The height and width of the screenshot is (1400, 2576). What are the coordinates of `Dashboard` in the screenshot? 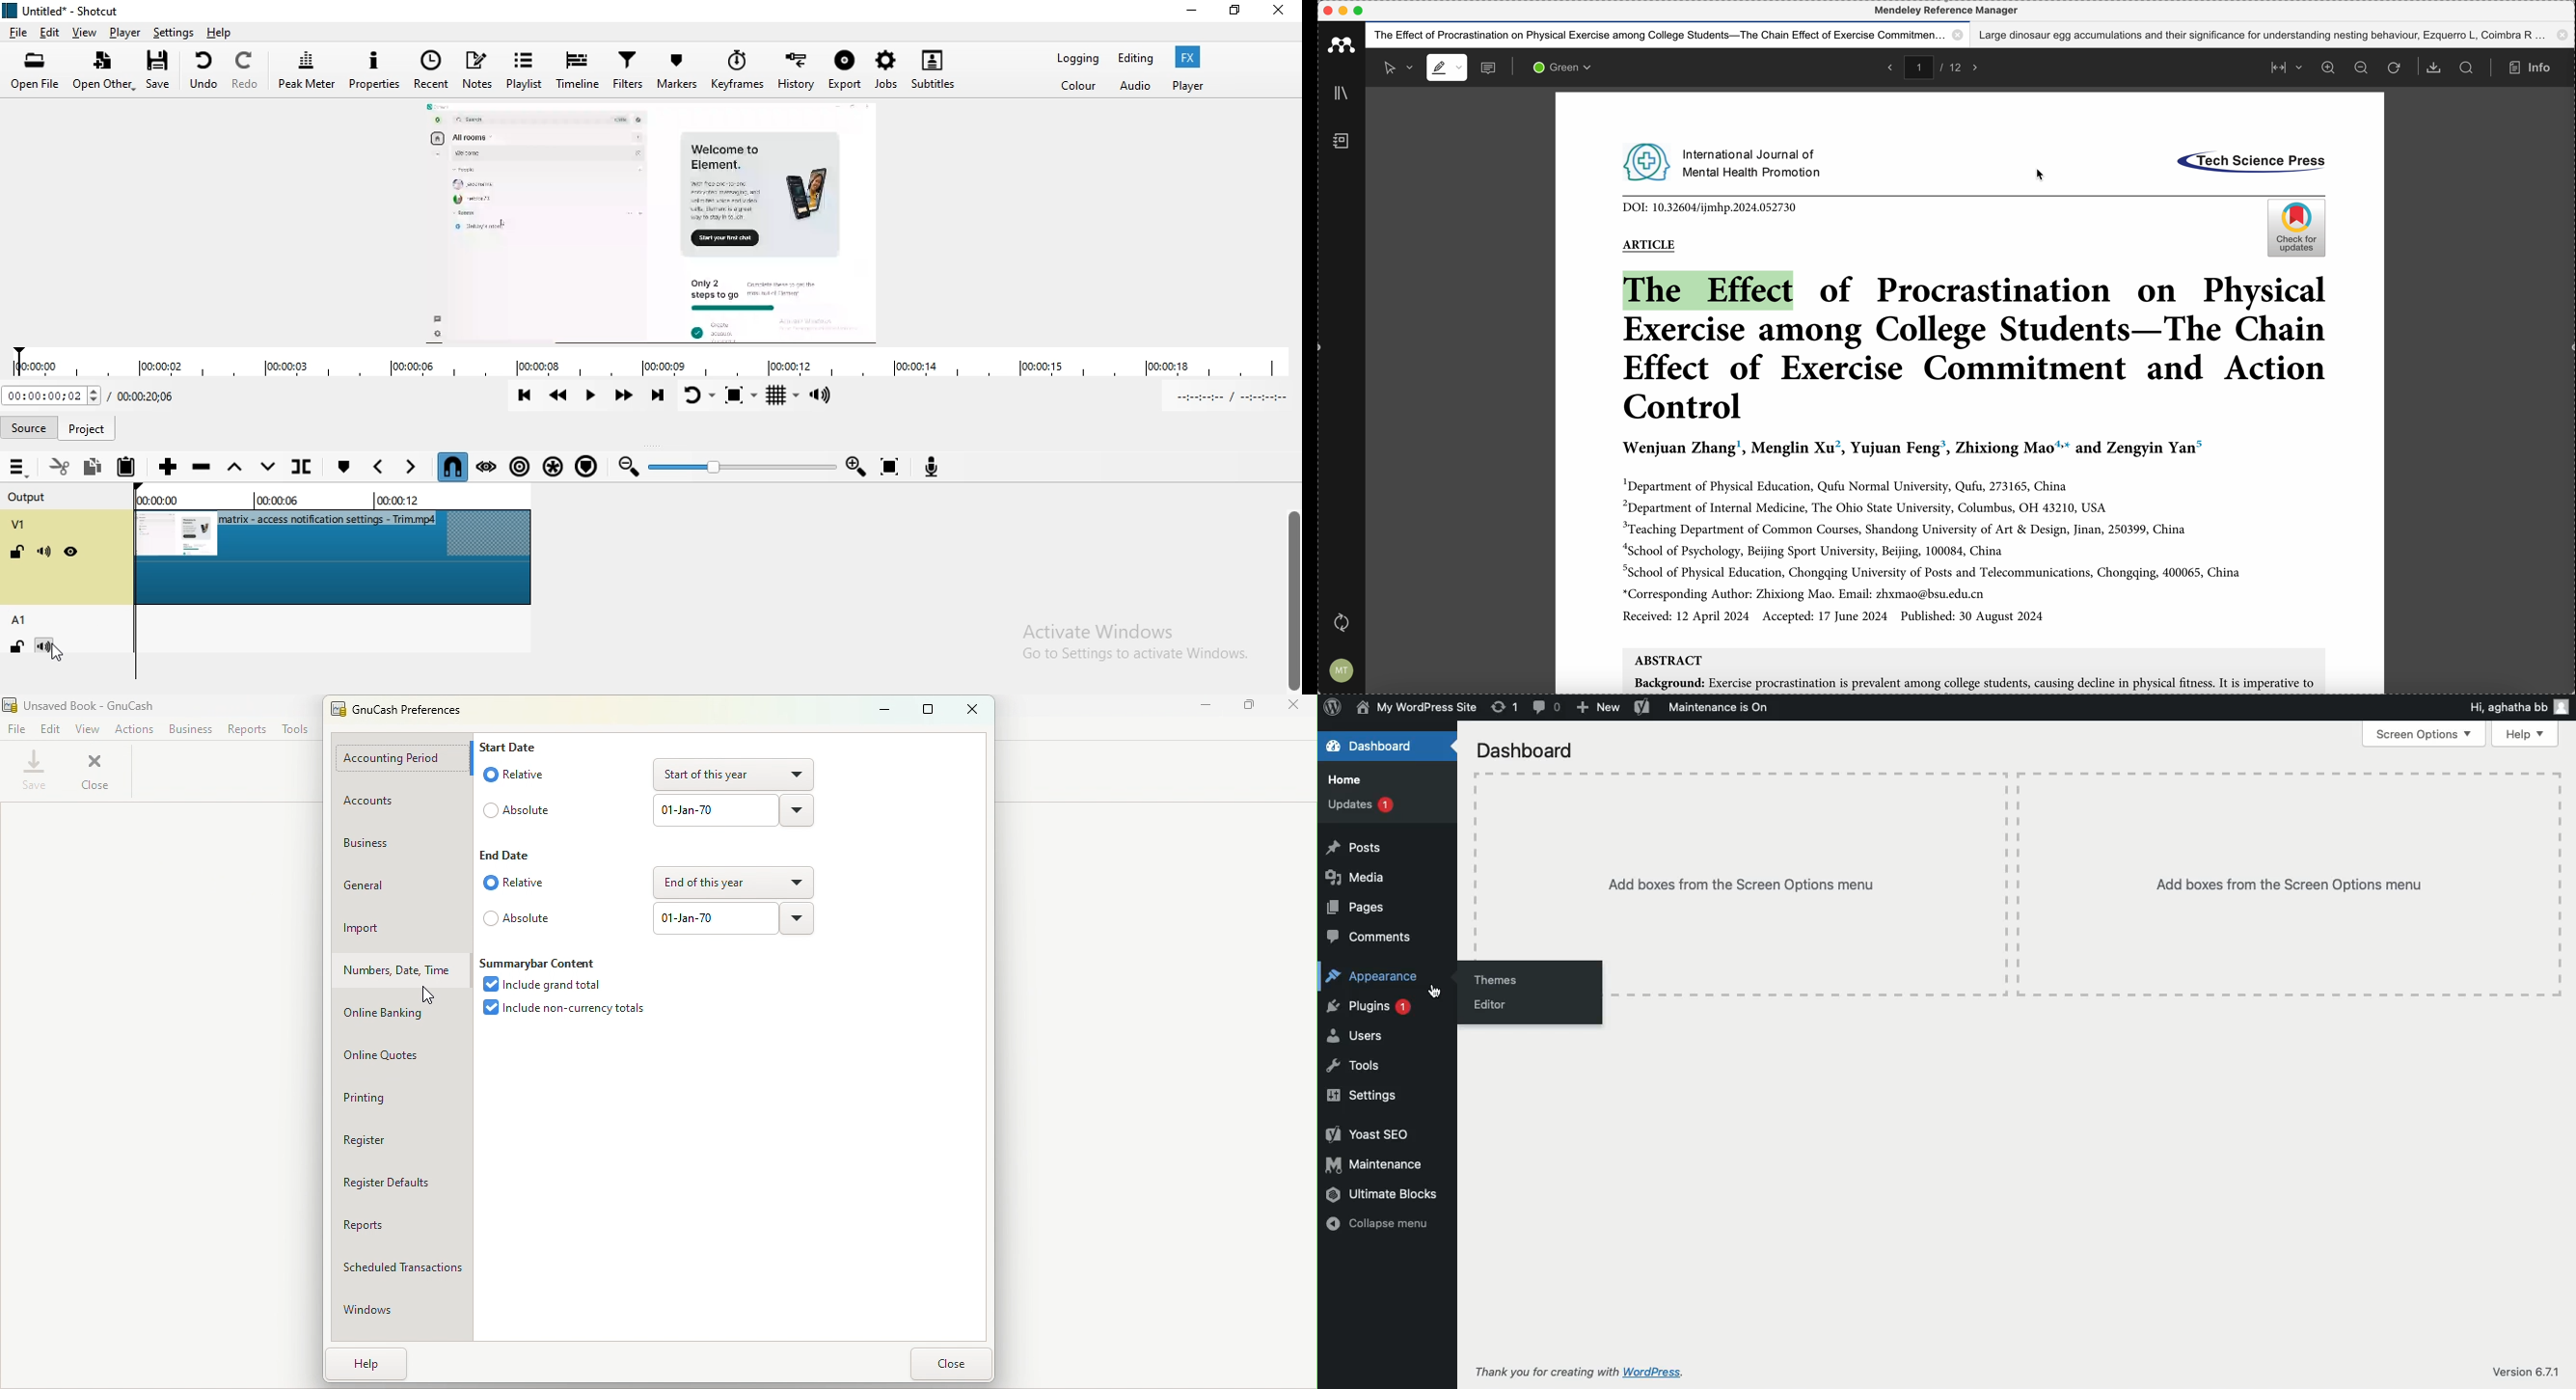 It's located at (1526, 752).